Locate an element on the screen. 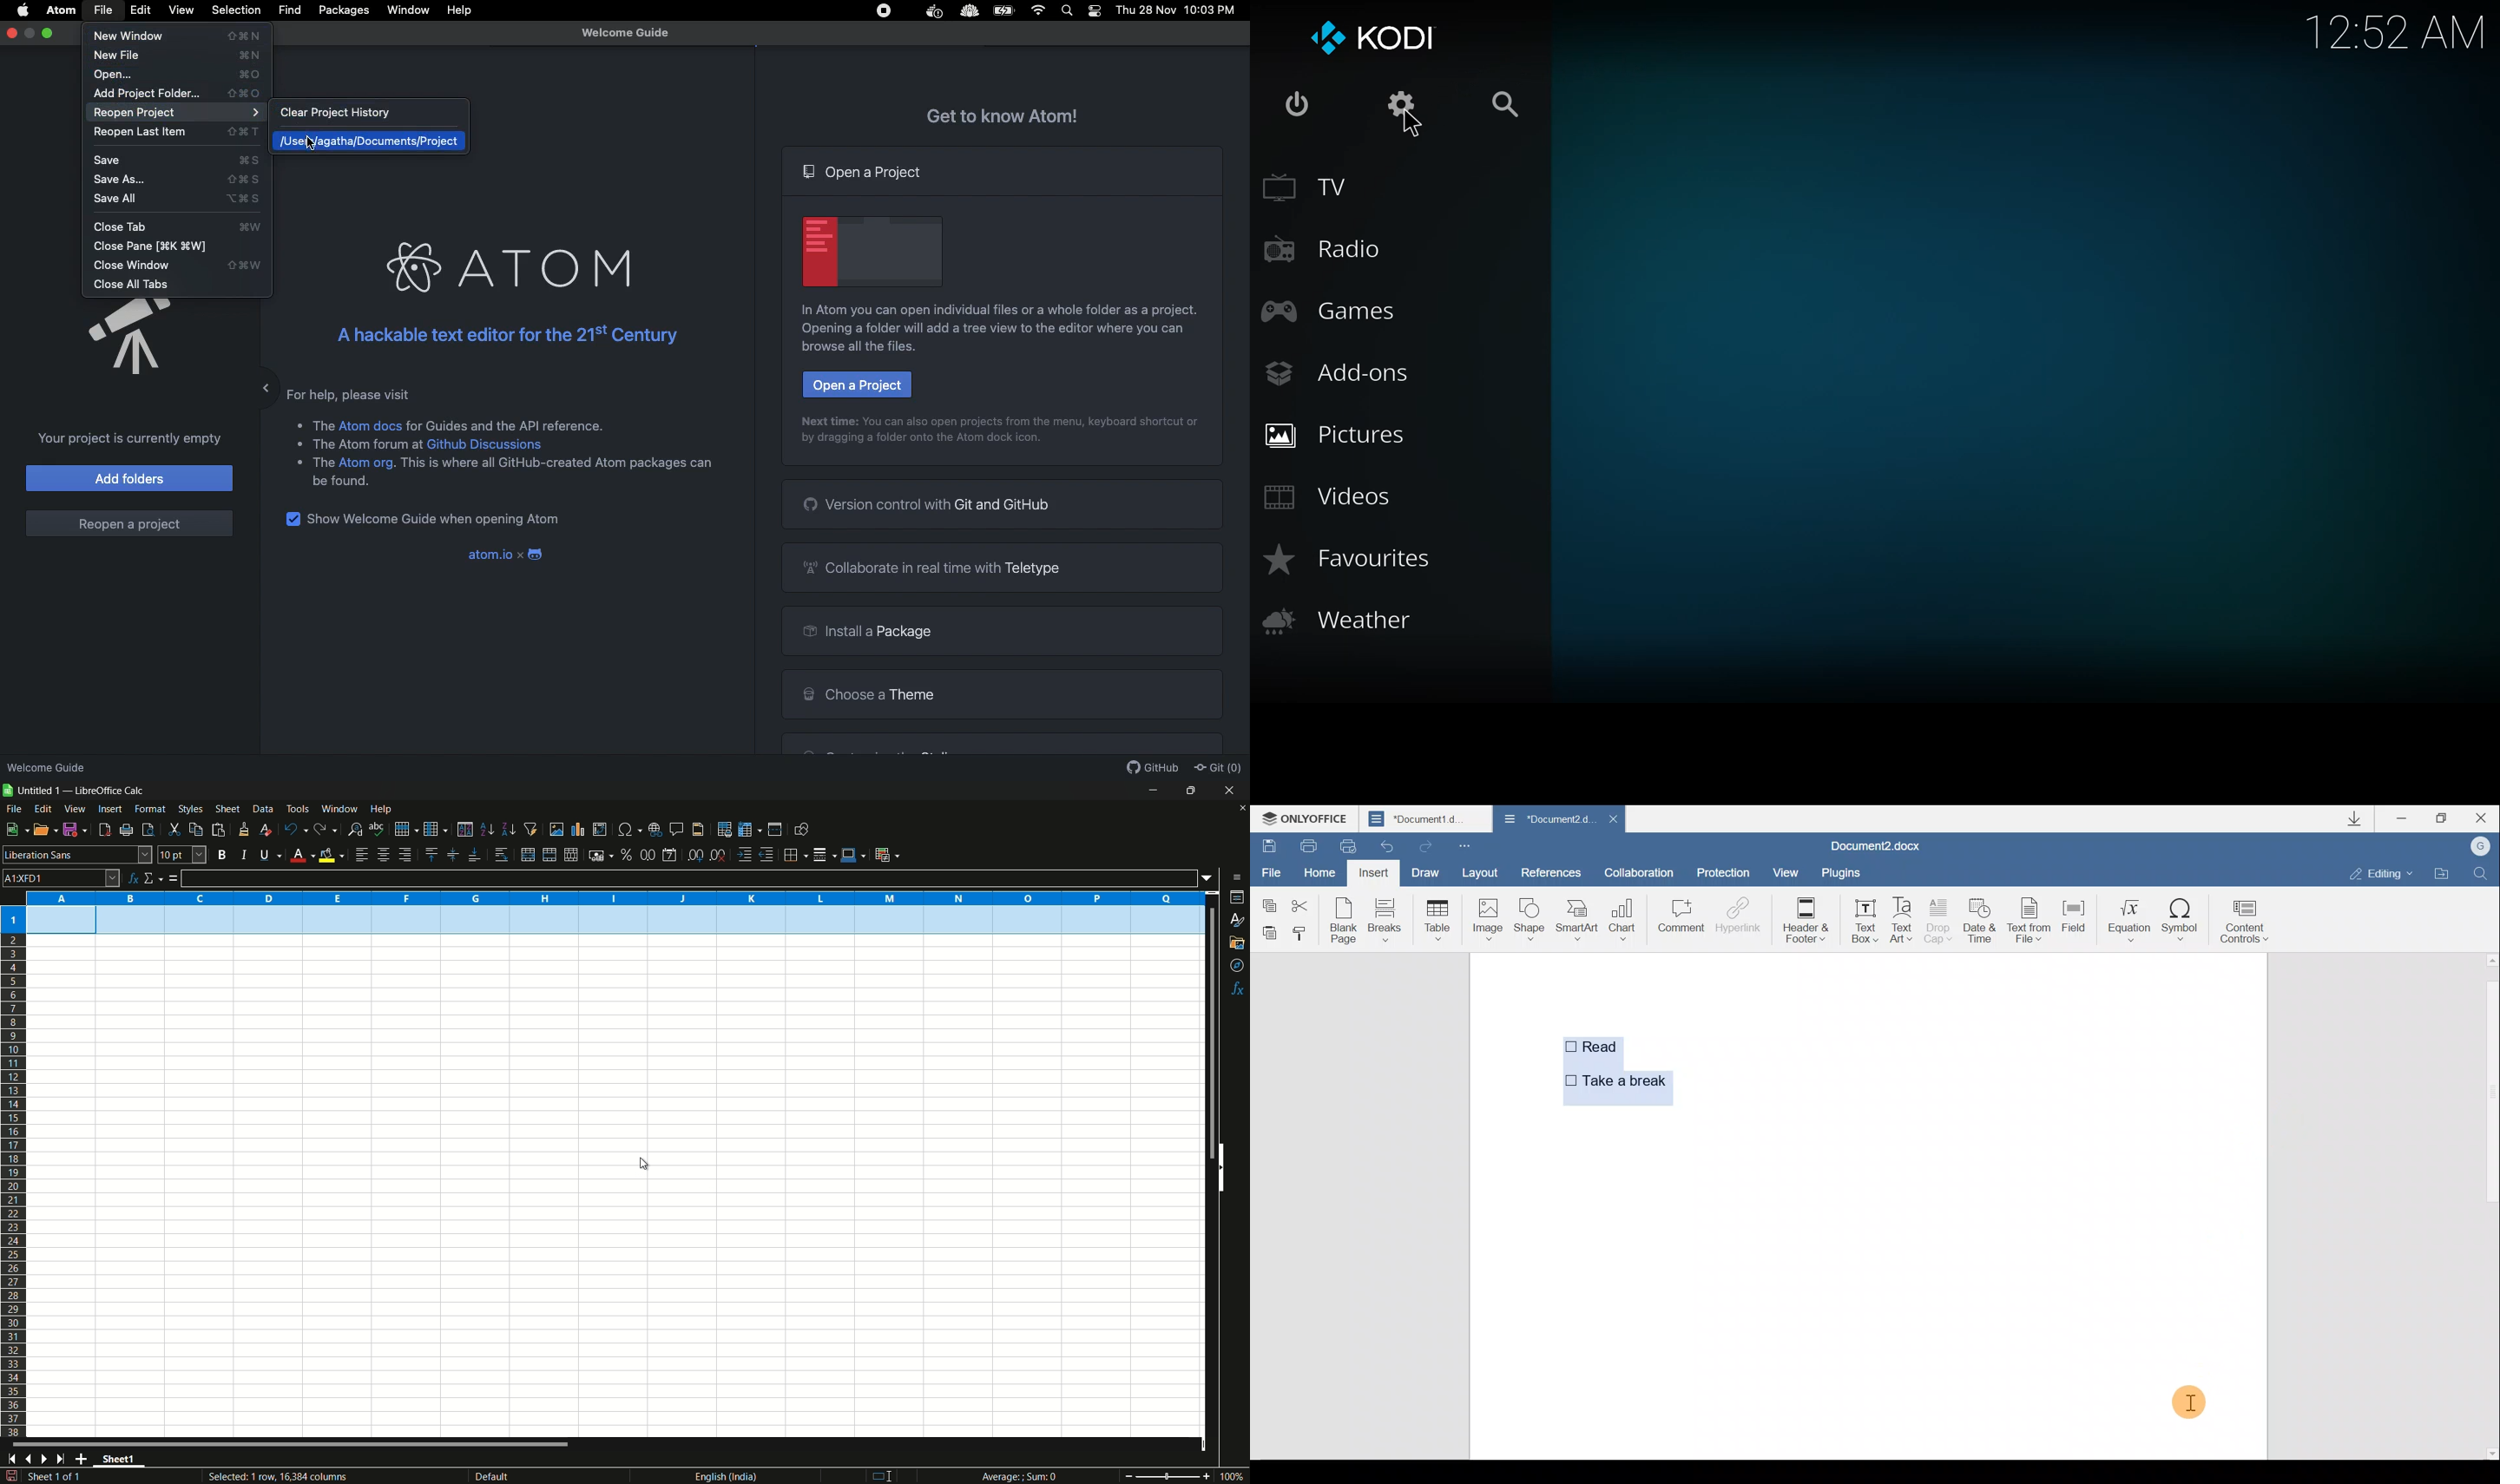 The width and height of the screenshot is (2520, 1484). Header & footer is located at coordinates (1810, 920).